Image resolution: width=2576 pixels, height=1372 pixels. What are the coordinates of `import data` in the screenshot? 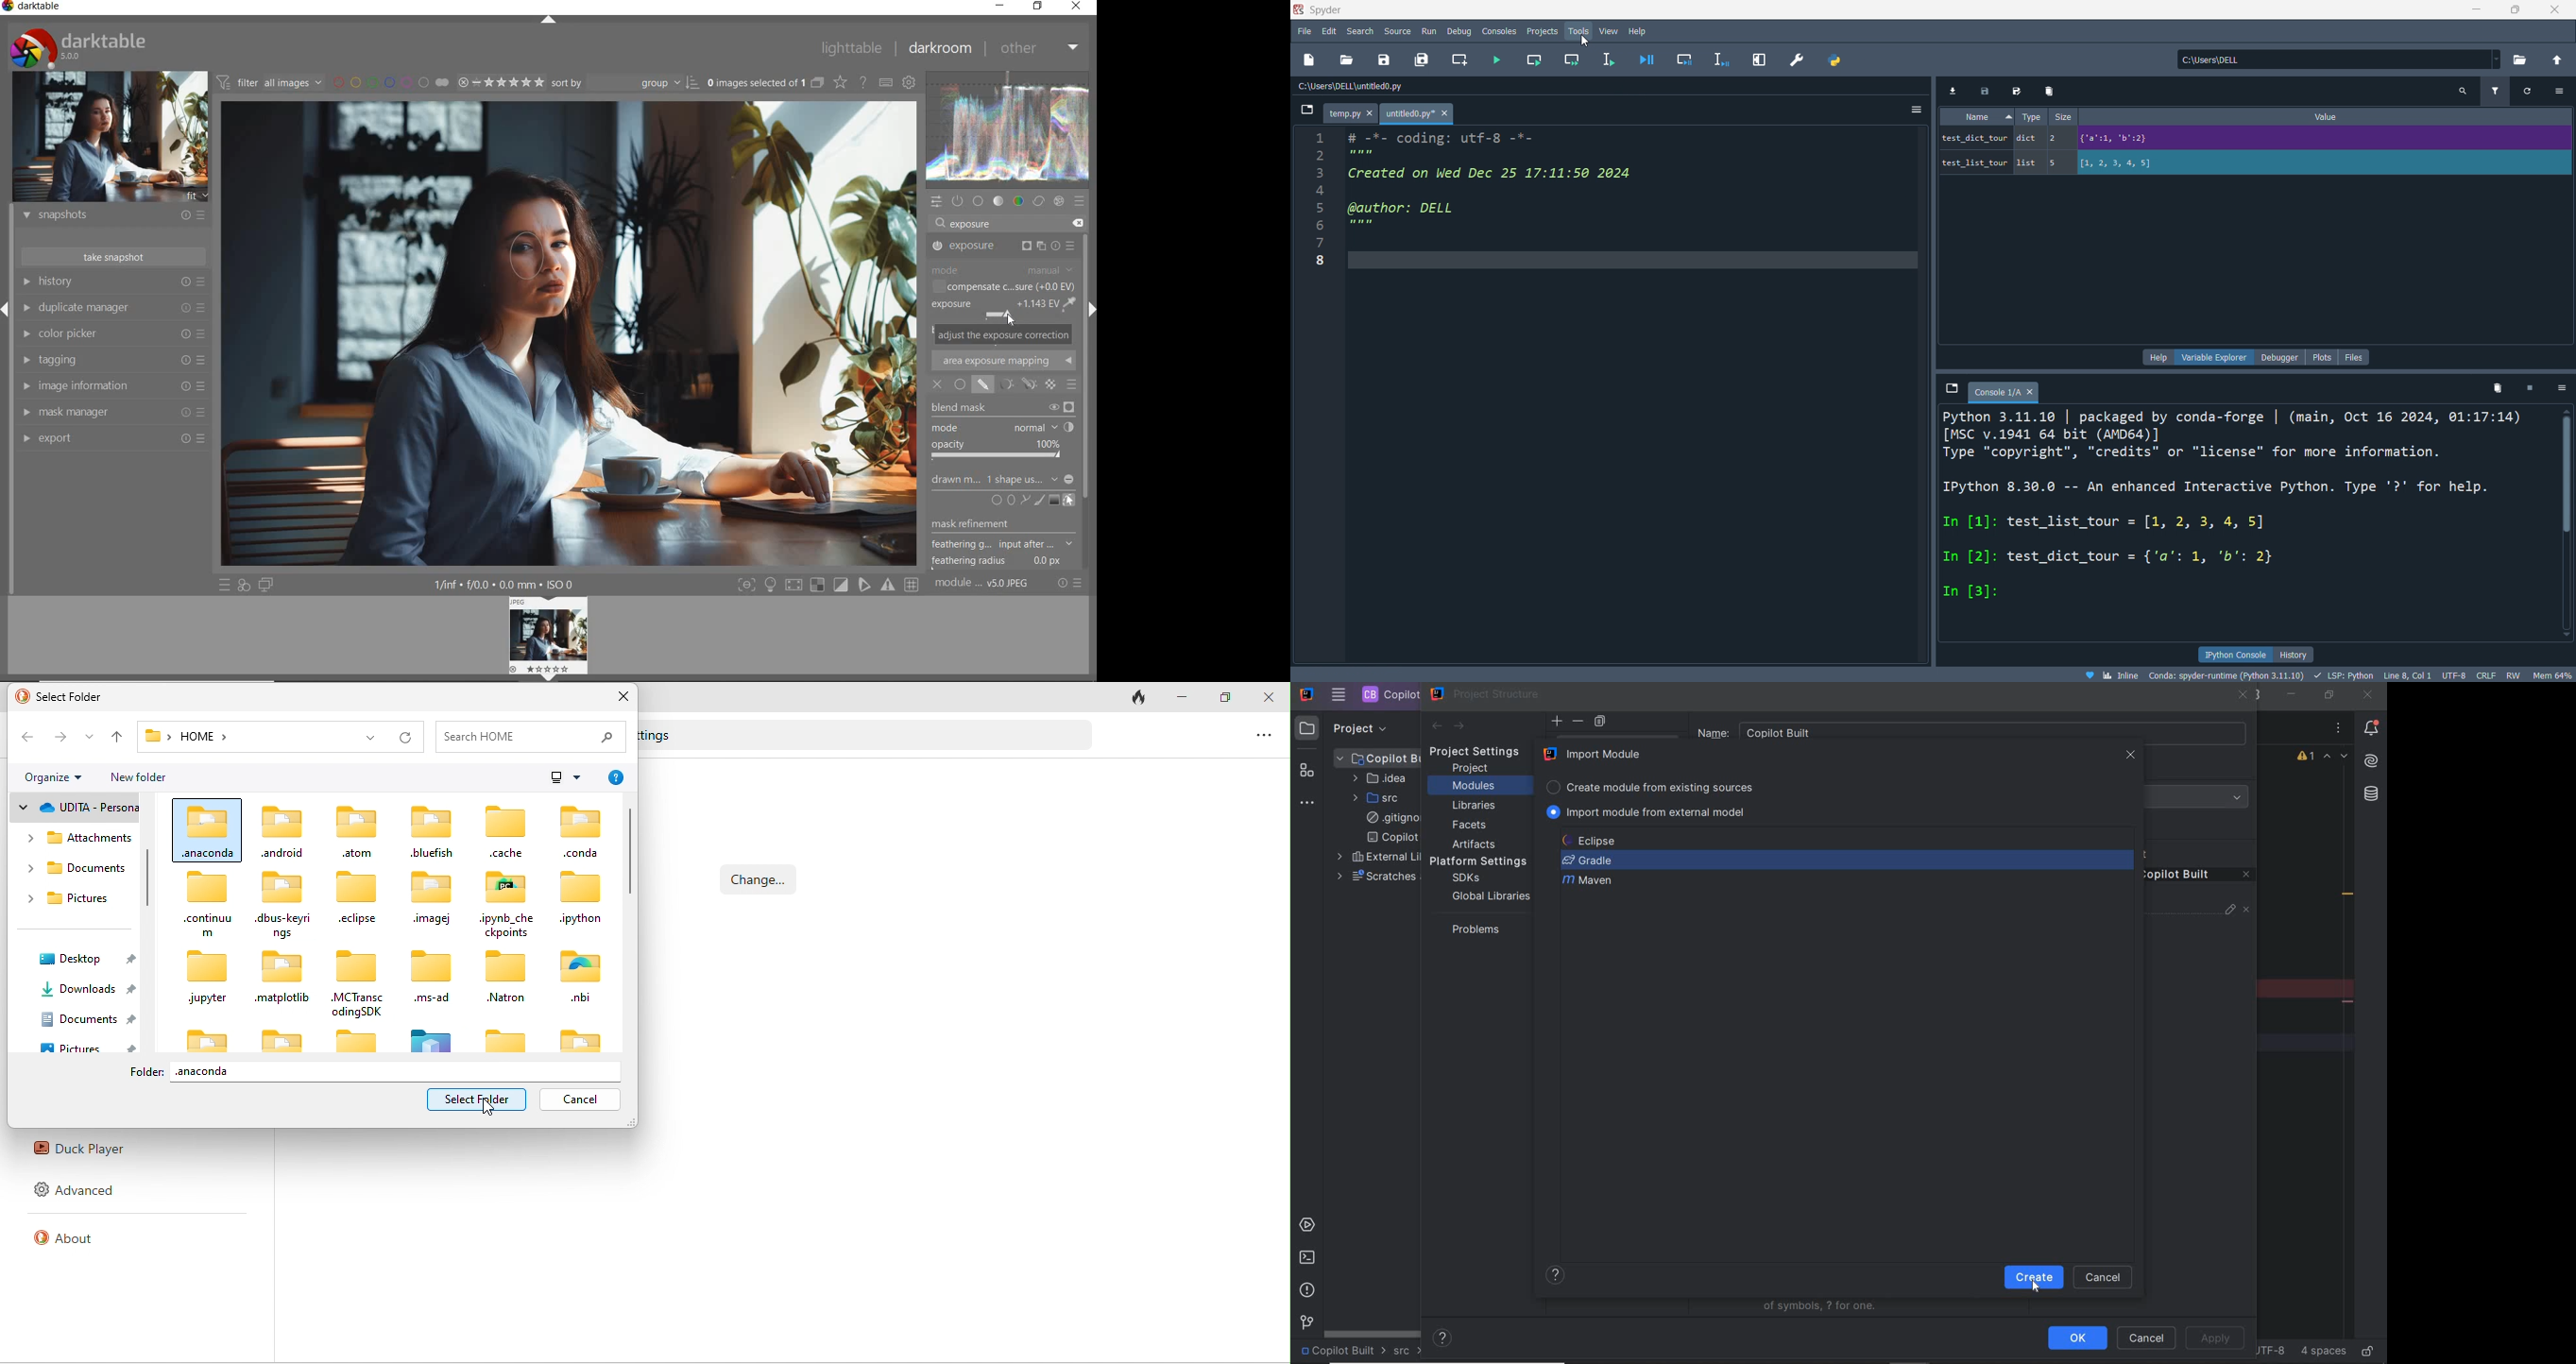 It's located at (1952, 90).